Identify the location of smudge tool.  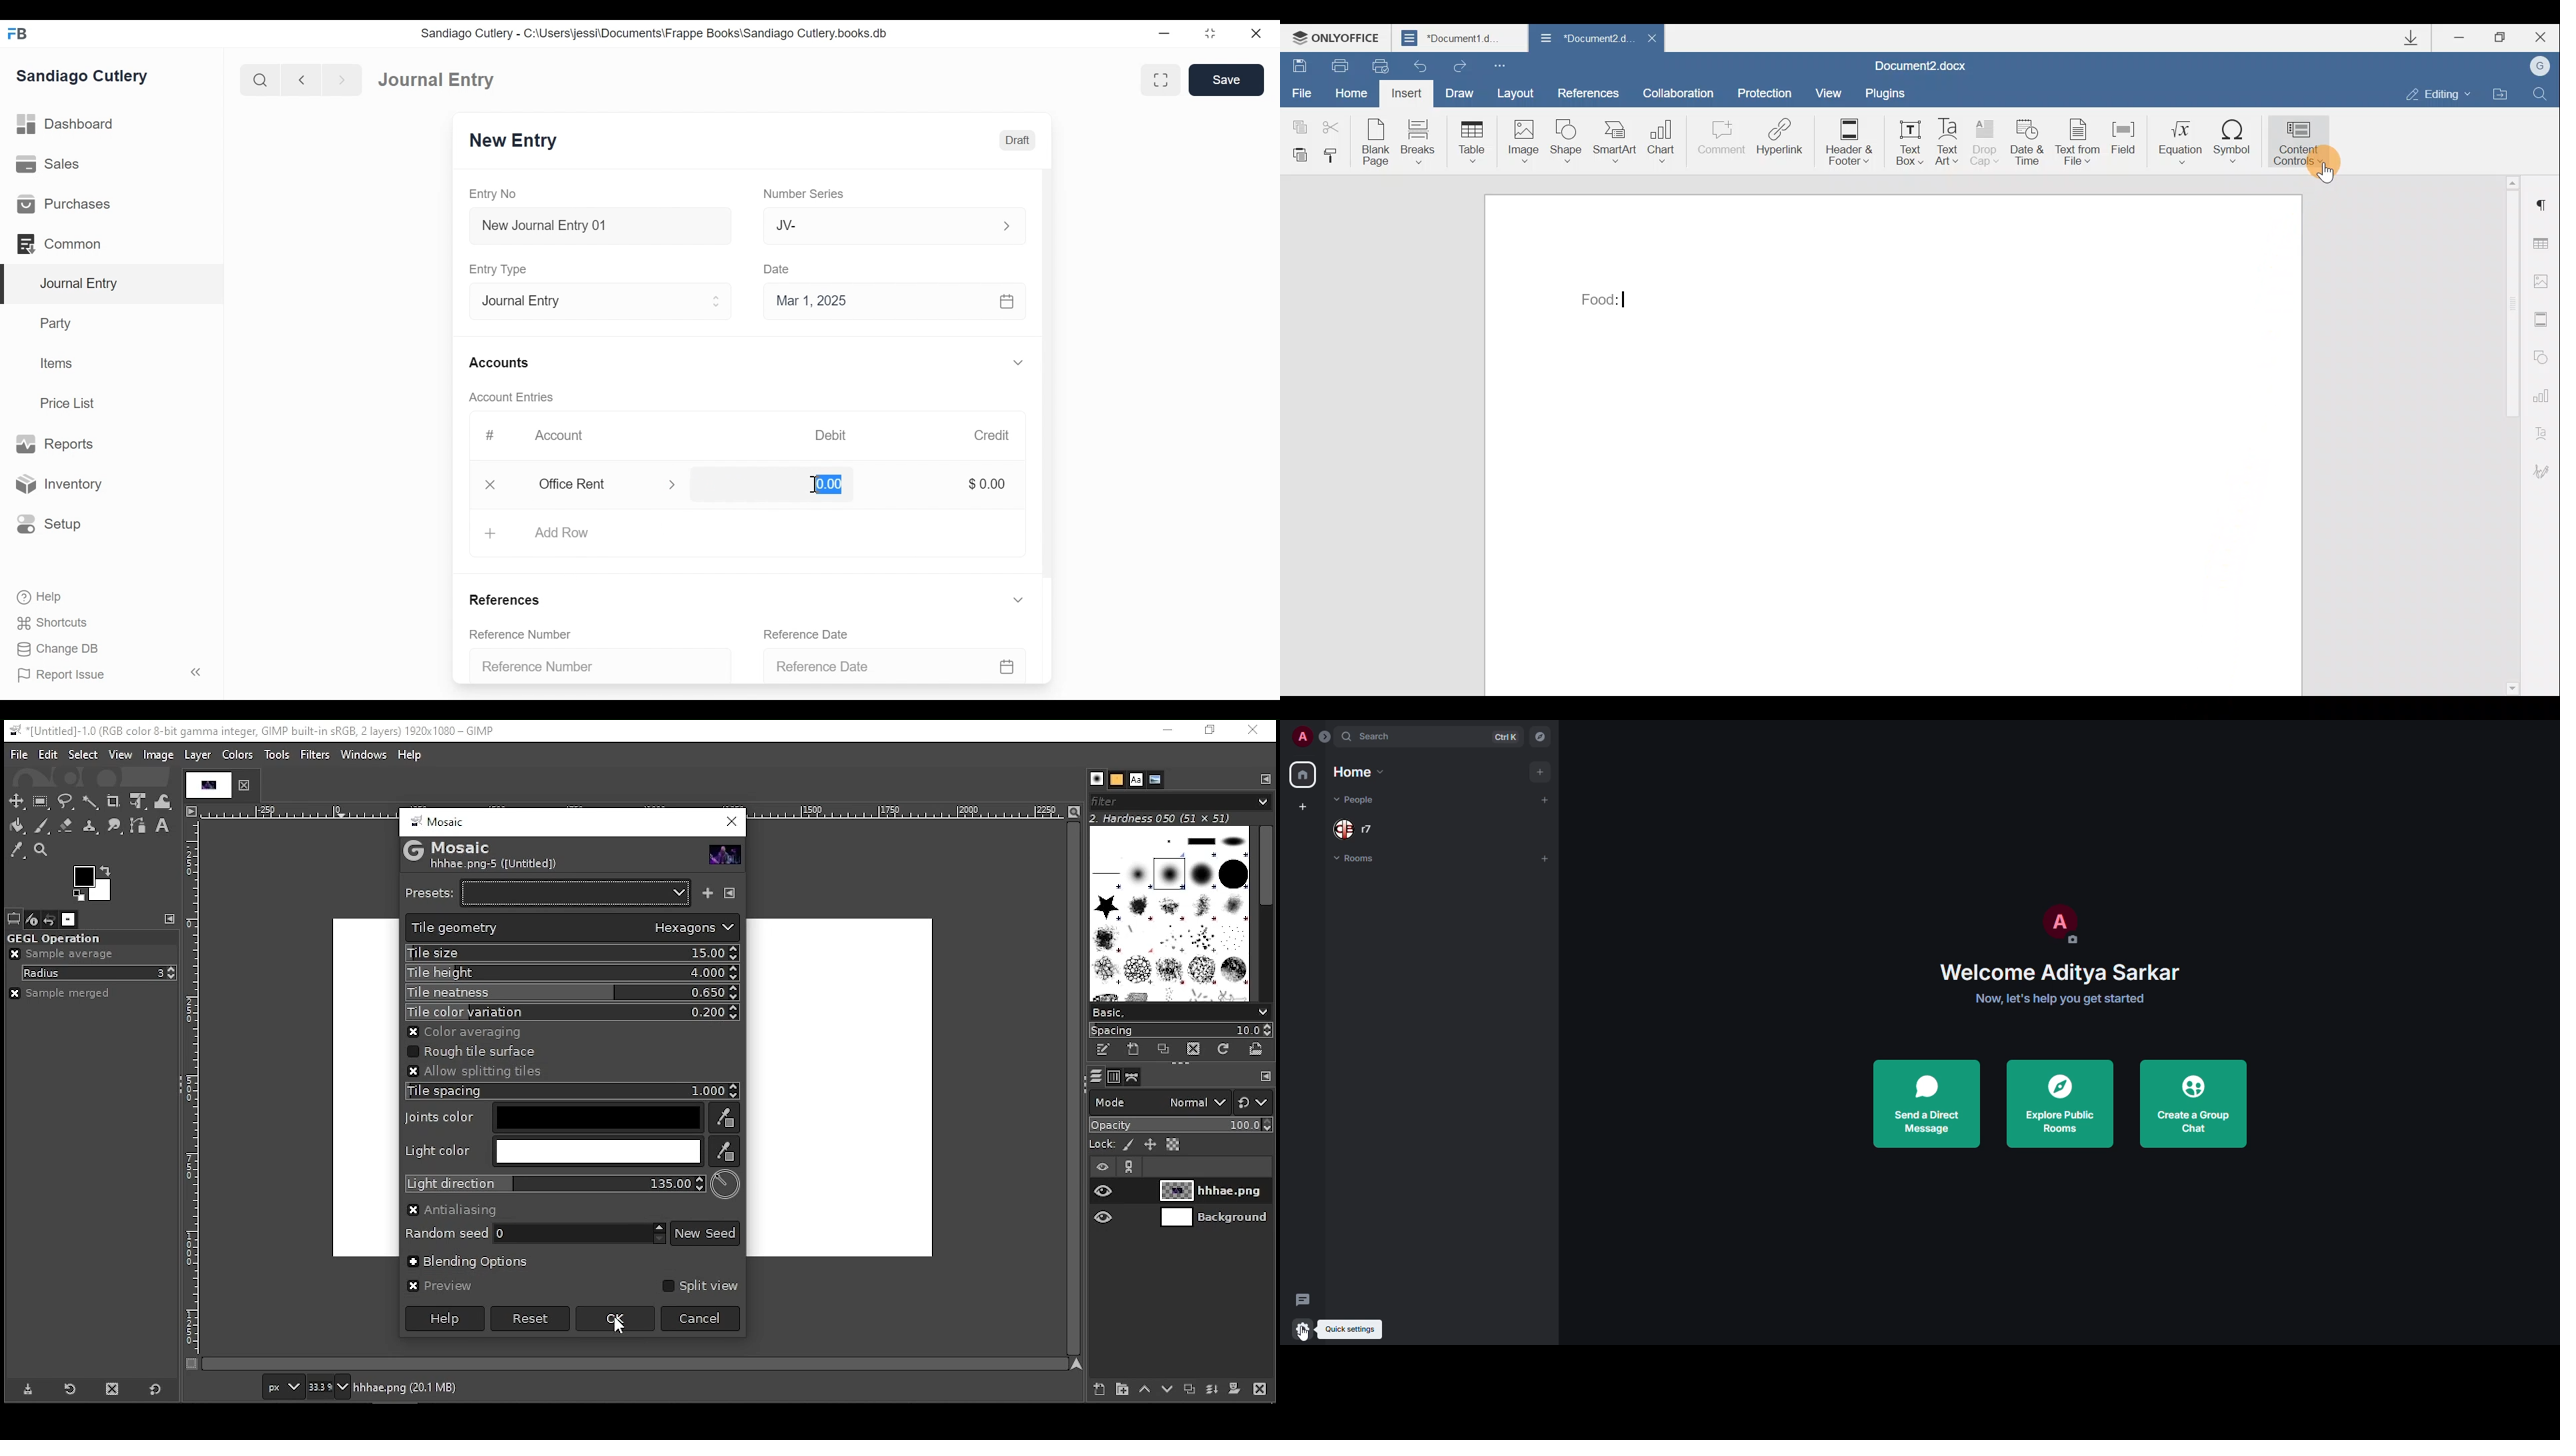
(116, 828).